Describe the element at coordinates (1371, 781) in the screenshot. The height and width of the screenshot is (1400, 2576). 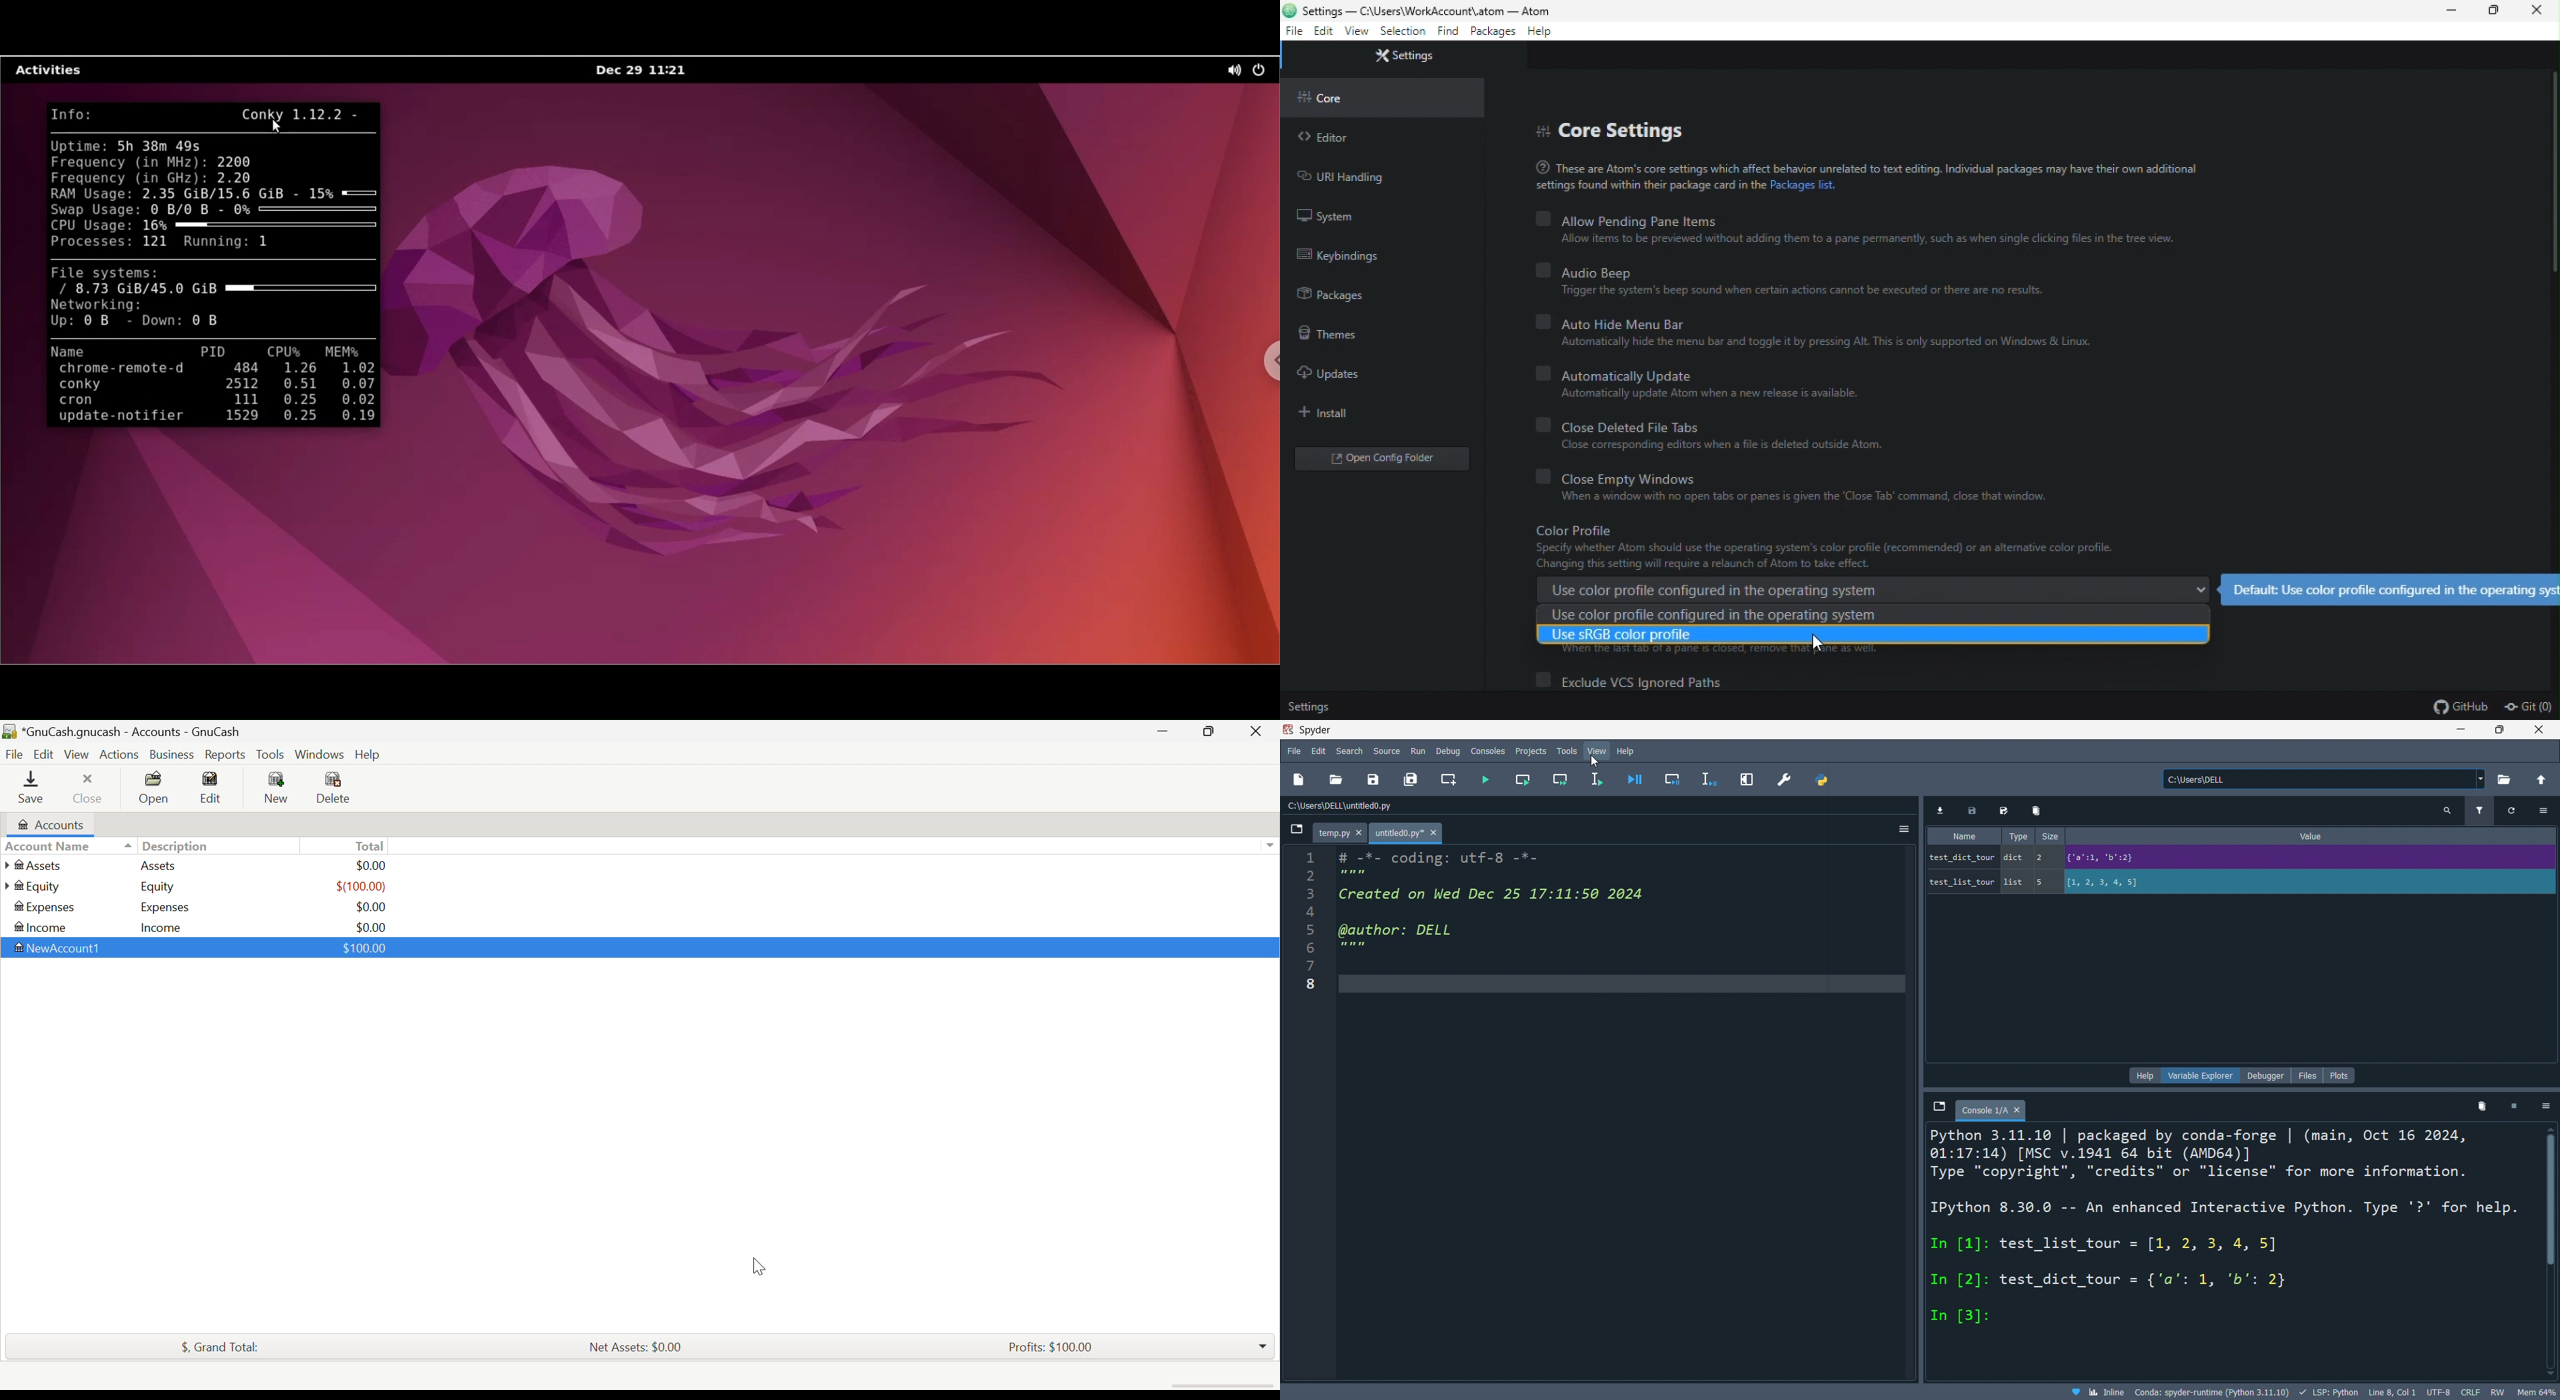
I see `save` at that location.